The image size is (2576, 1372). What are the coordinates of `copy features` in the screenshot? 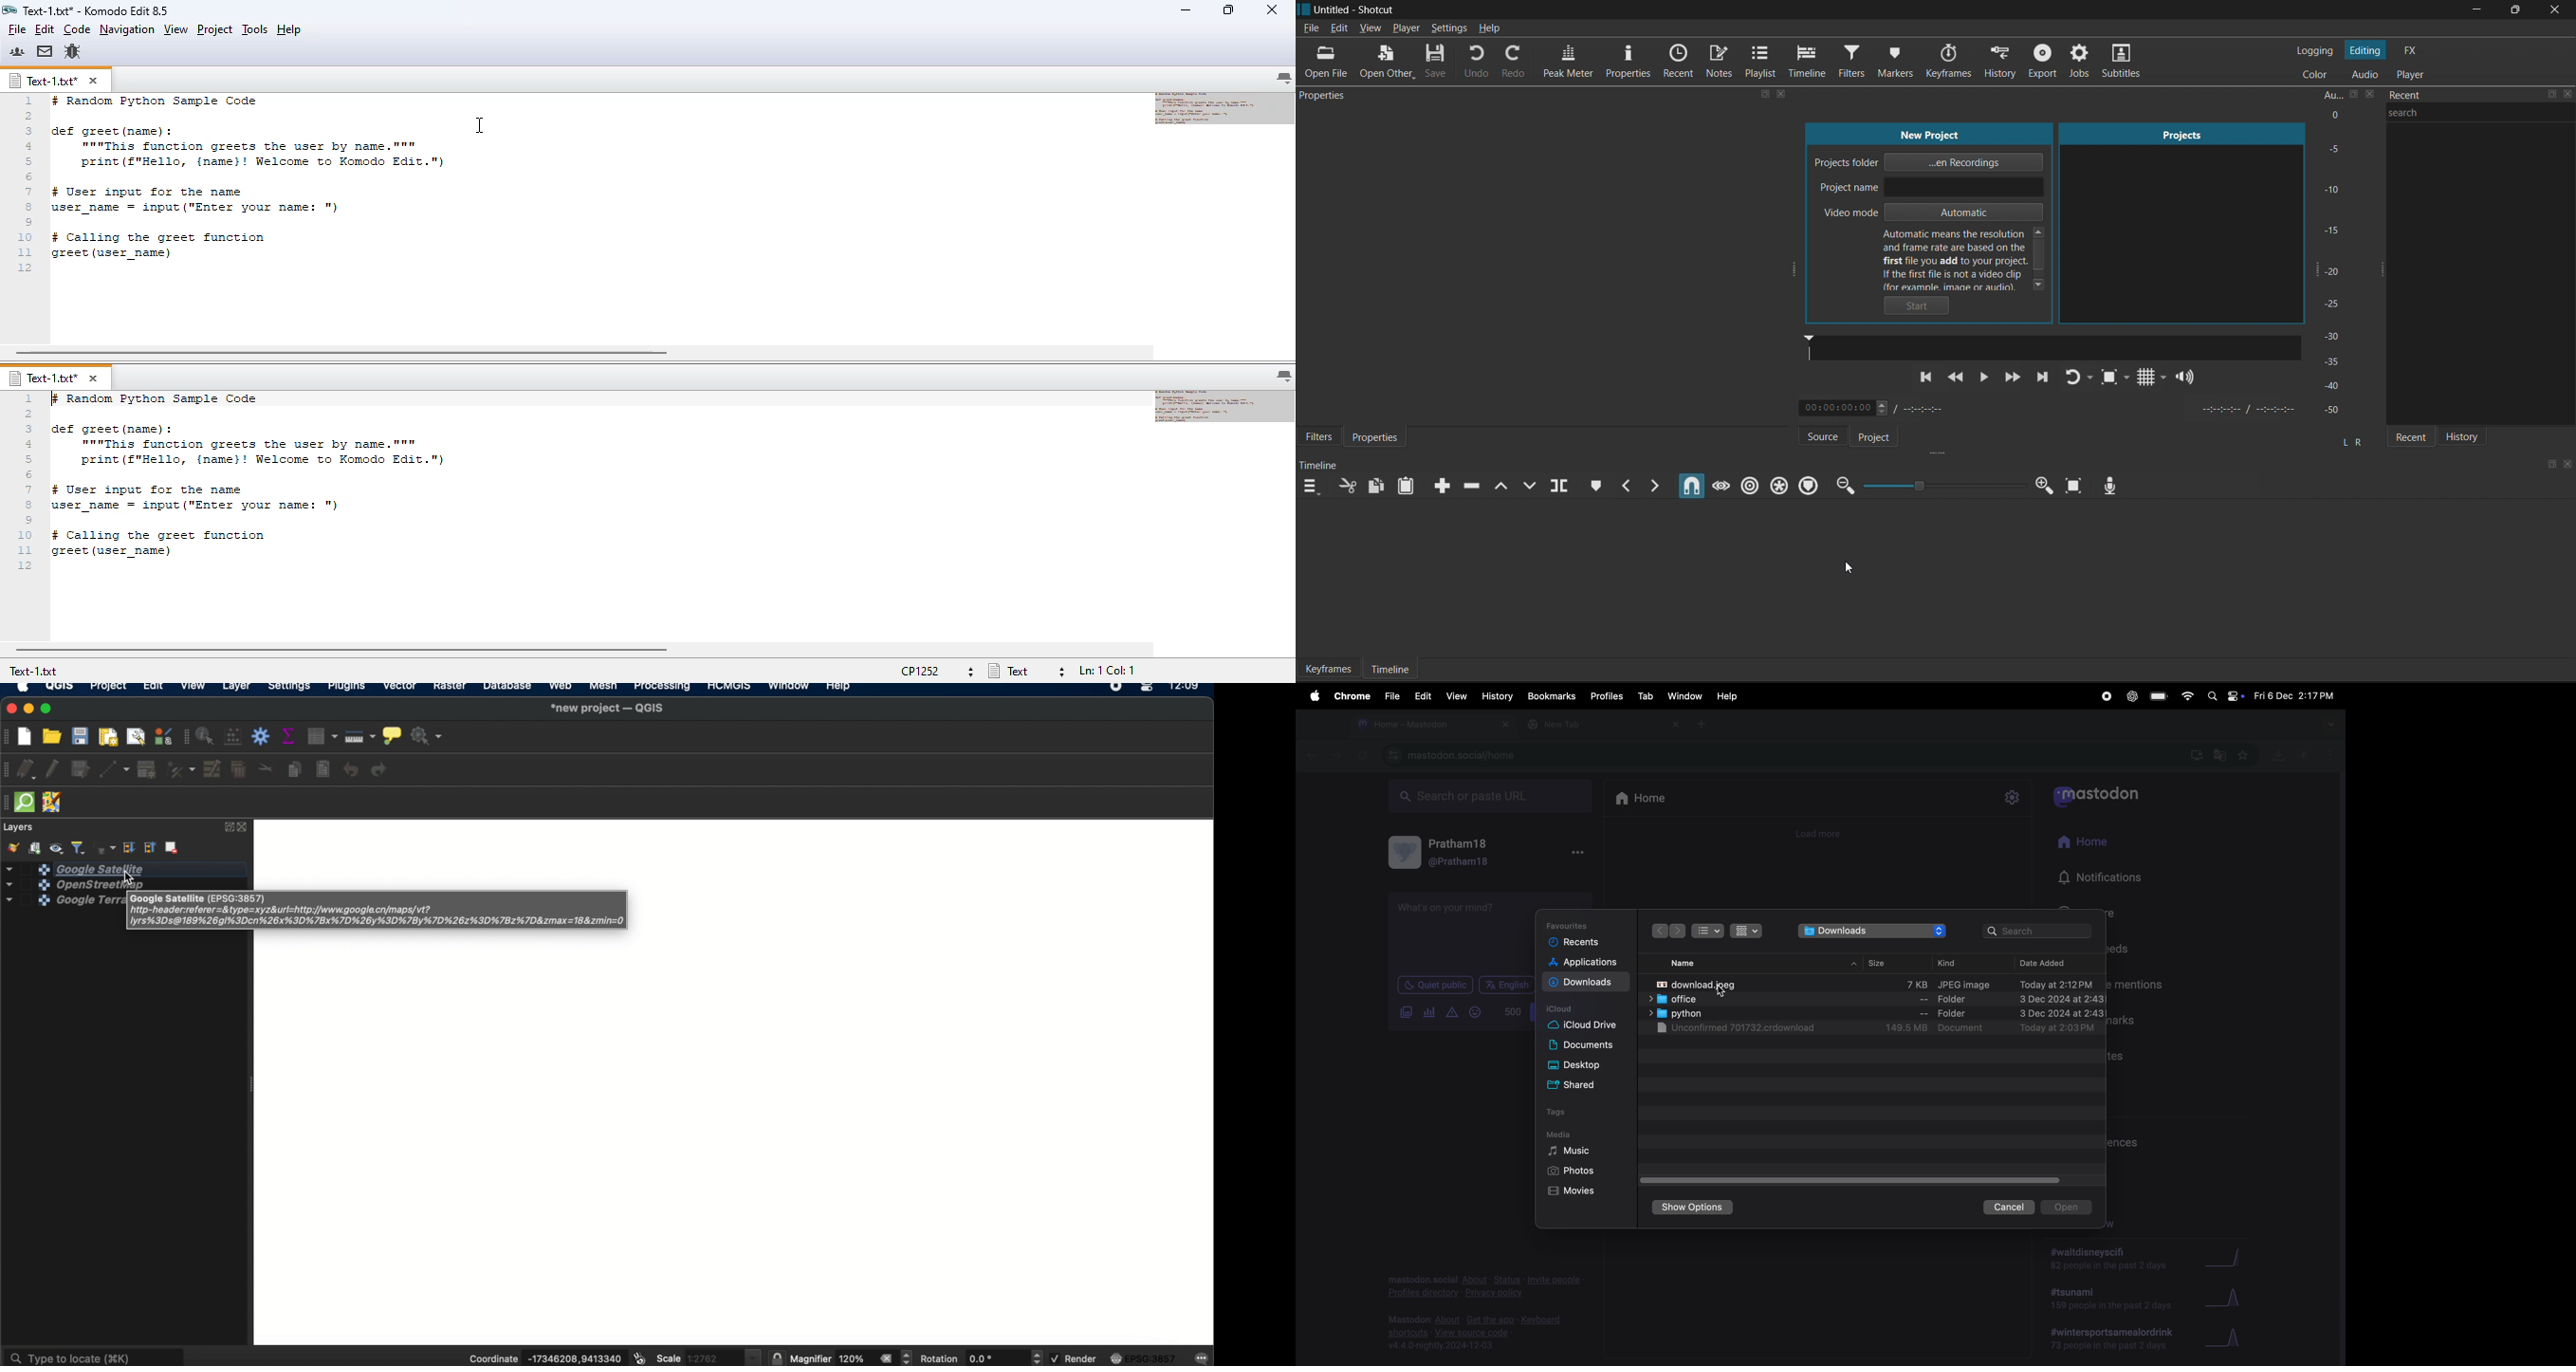 It's located at (294, 769).